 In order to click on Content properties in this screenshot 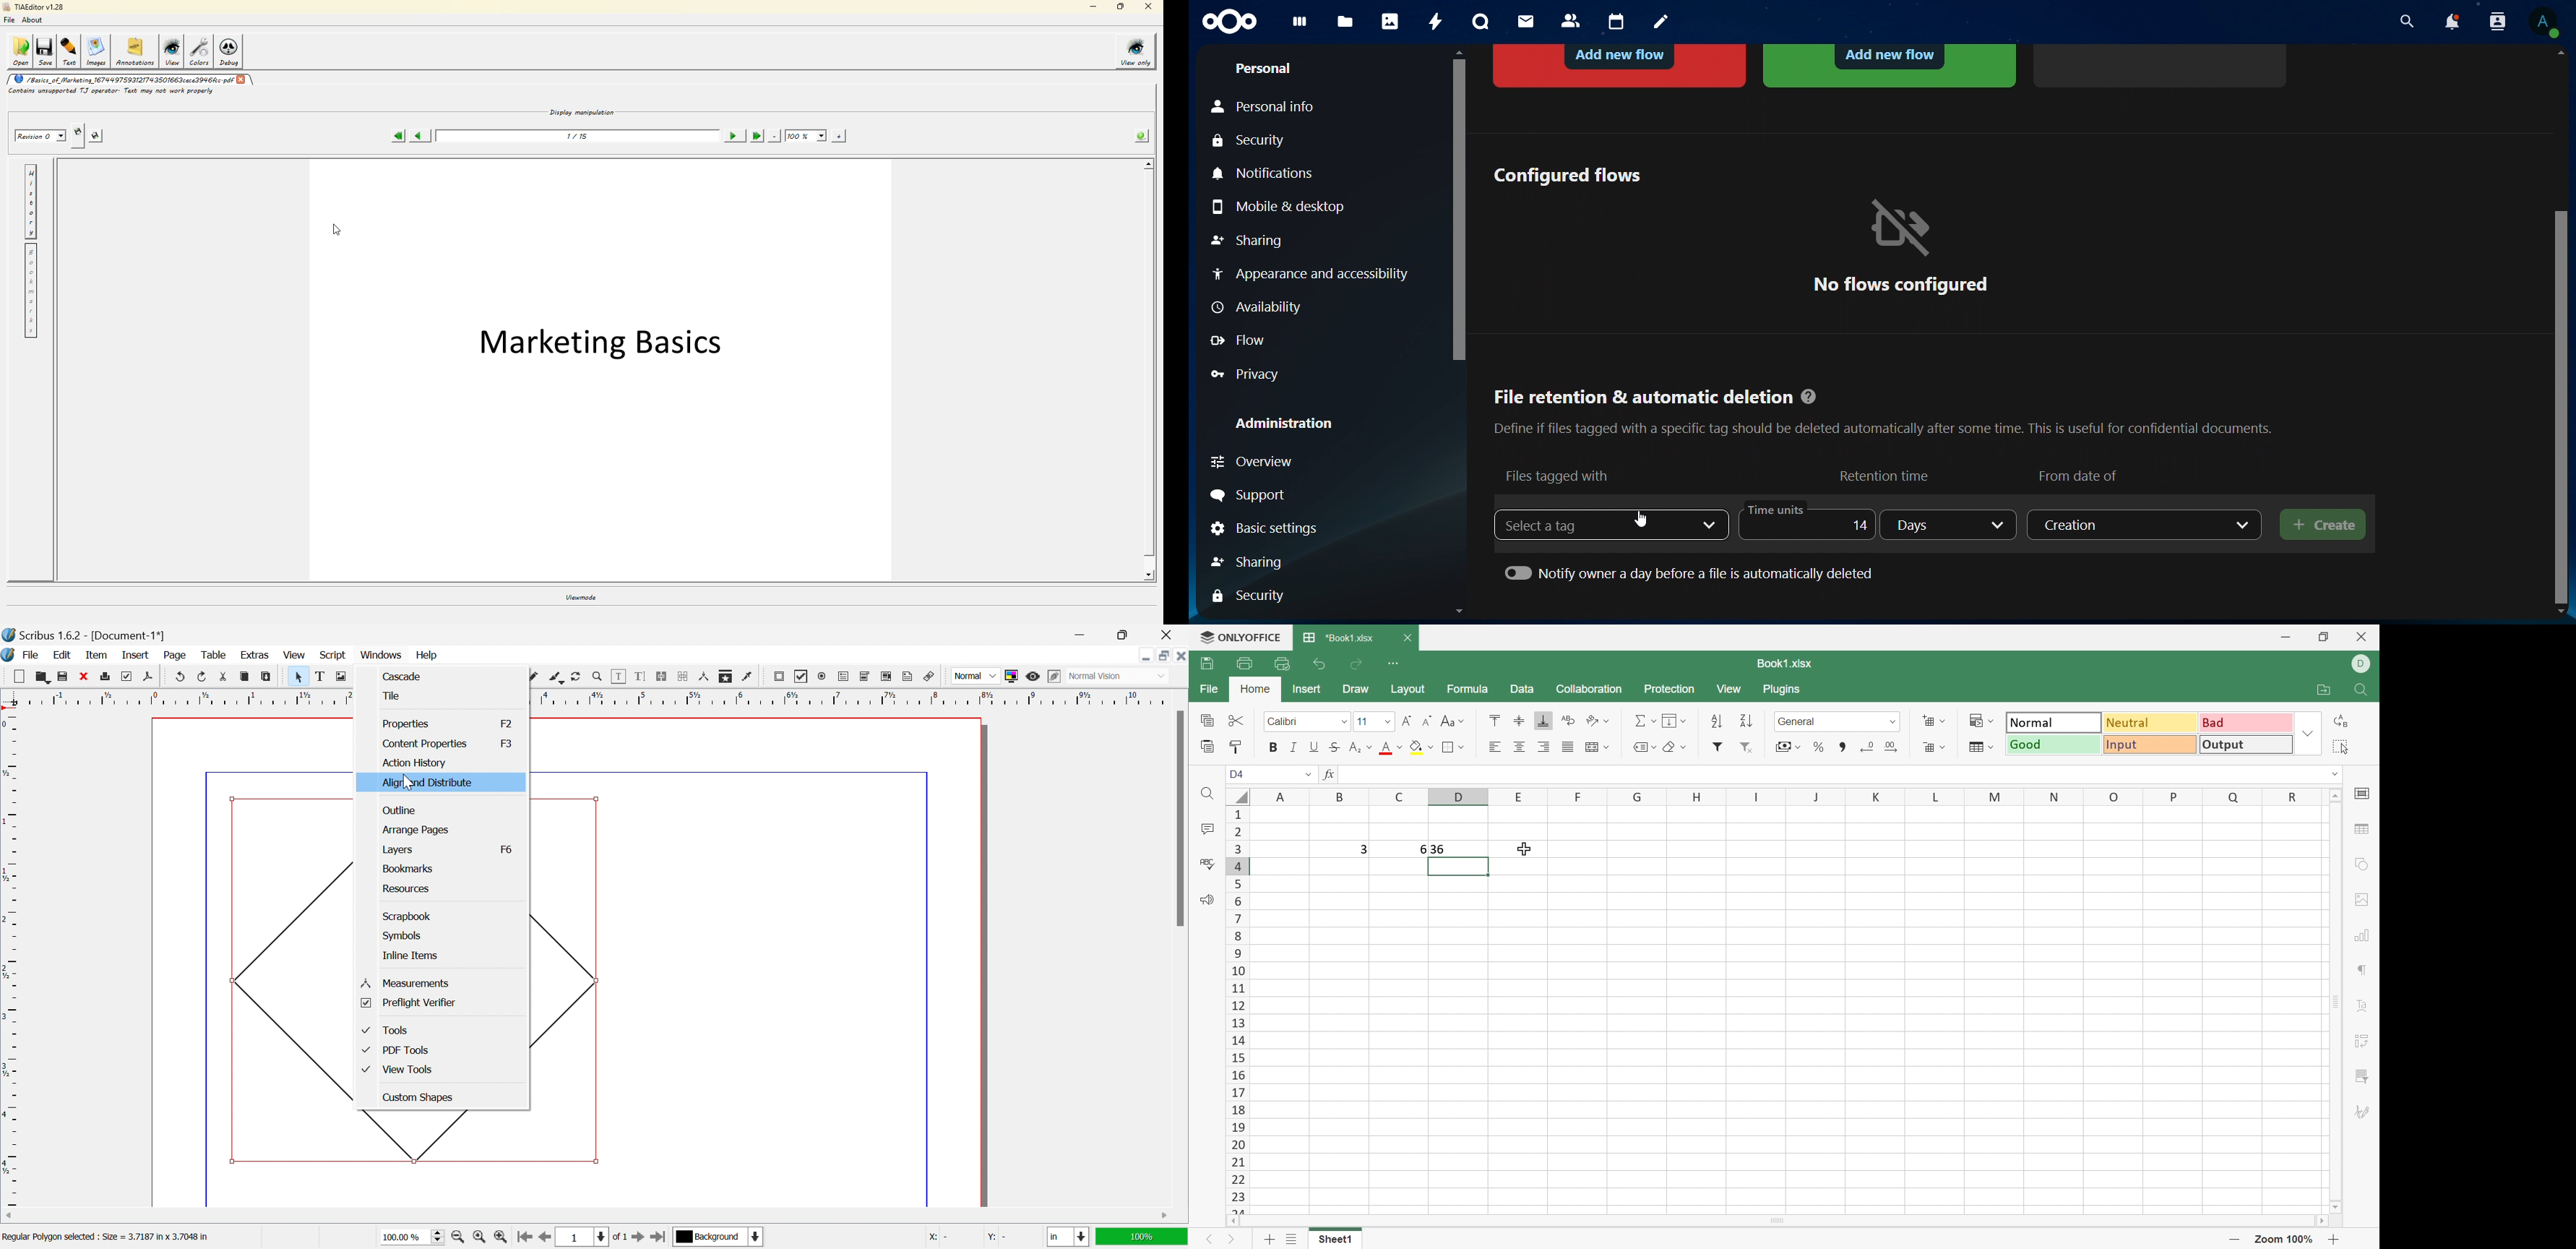, I will do `click(427, 743)`.